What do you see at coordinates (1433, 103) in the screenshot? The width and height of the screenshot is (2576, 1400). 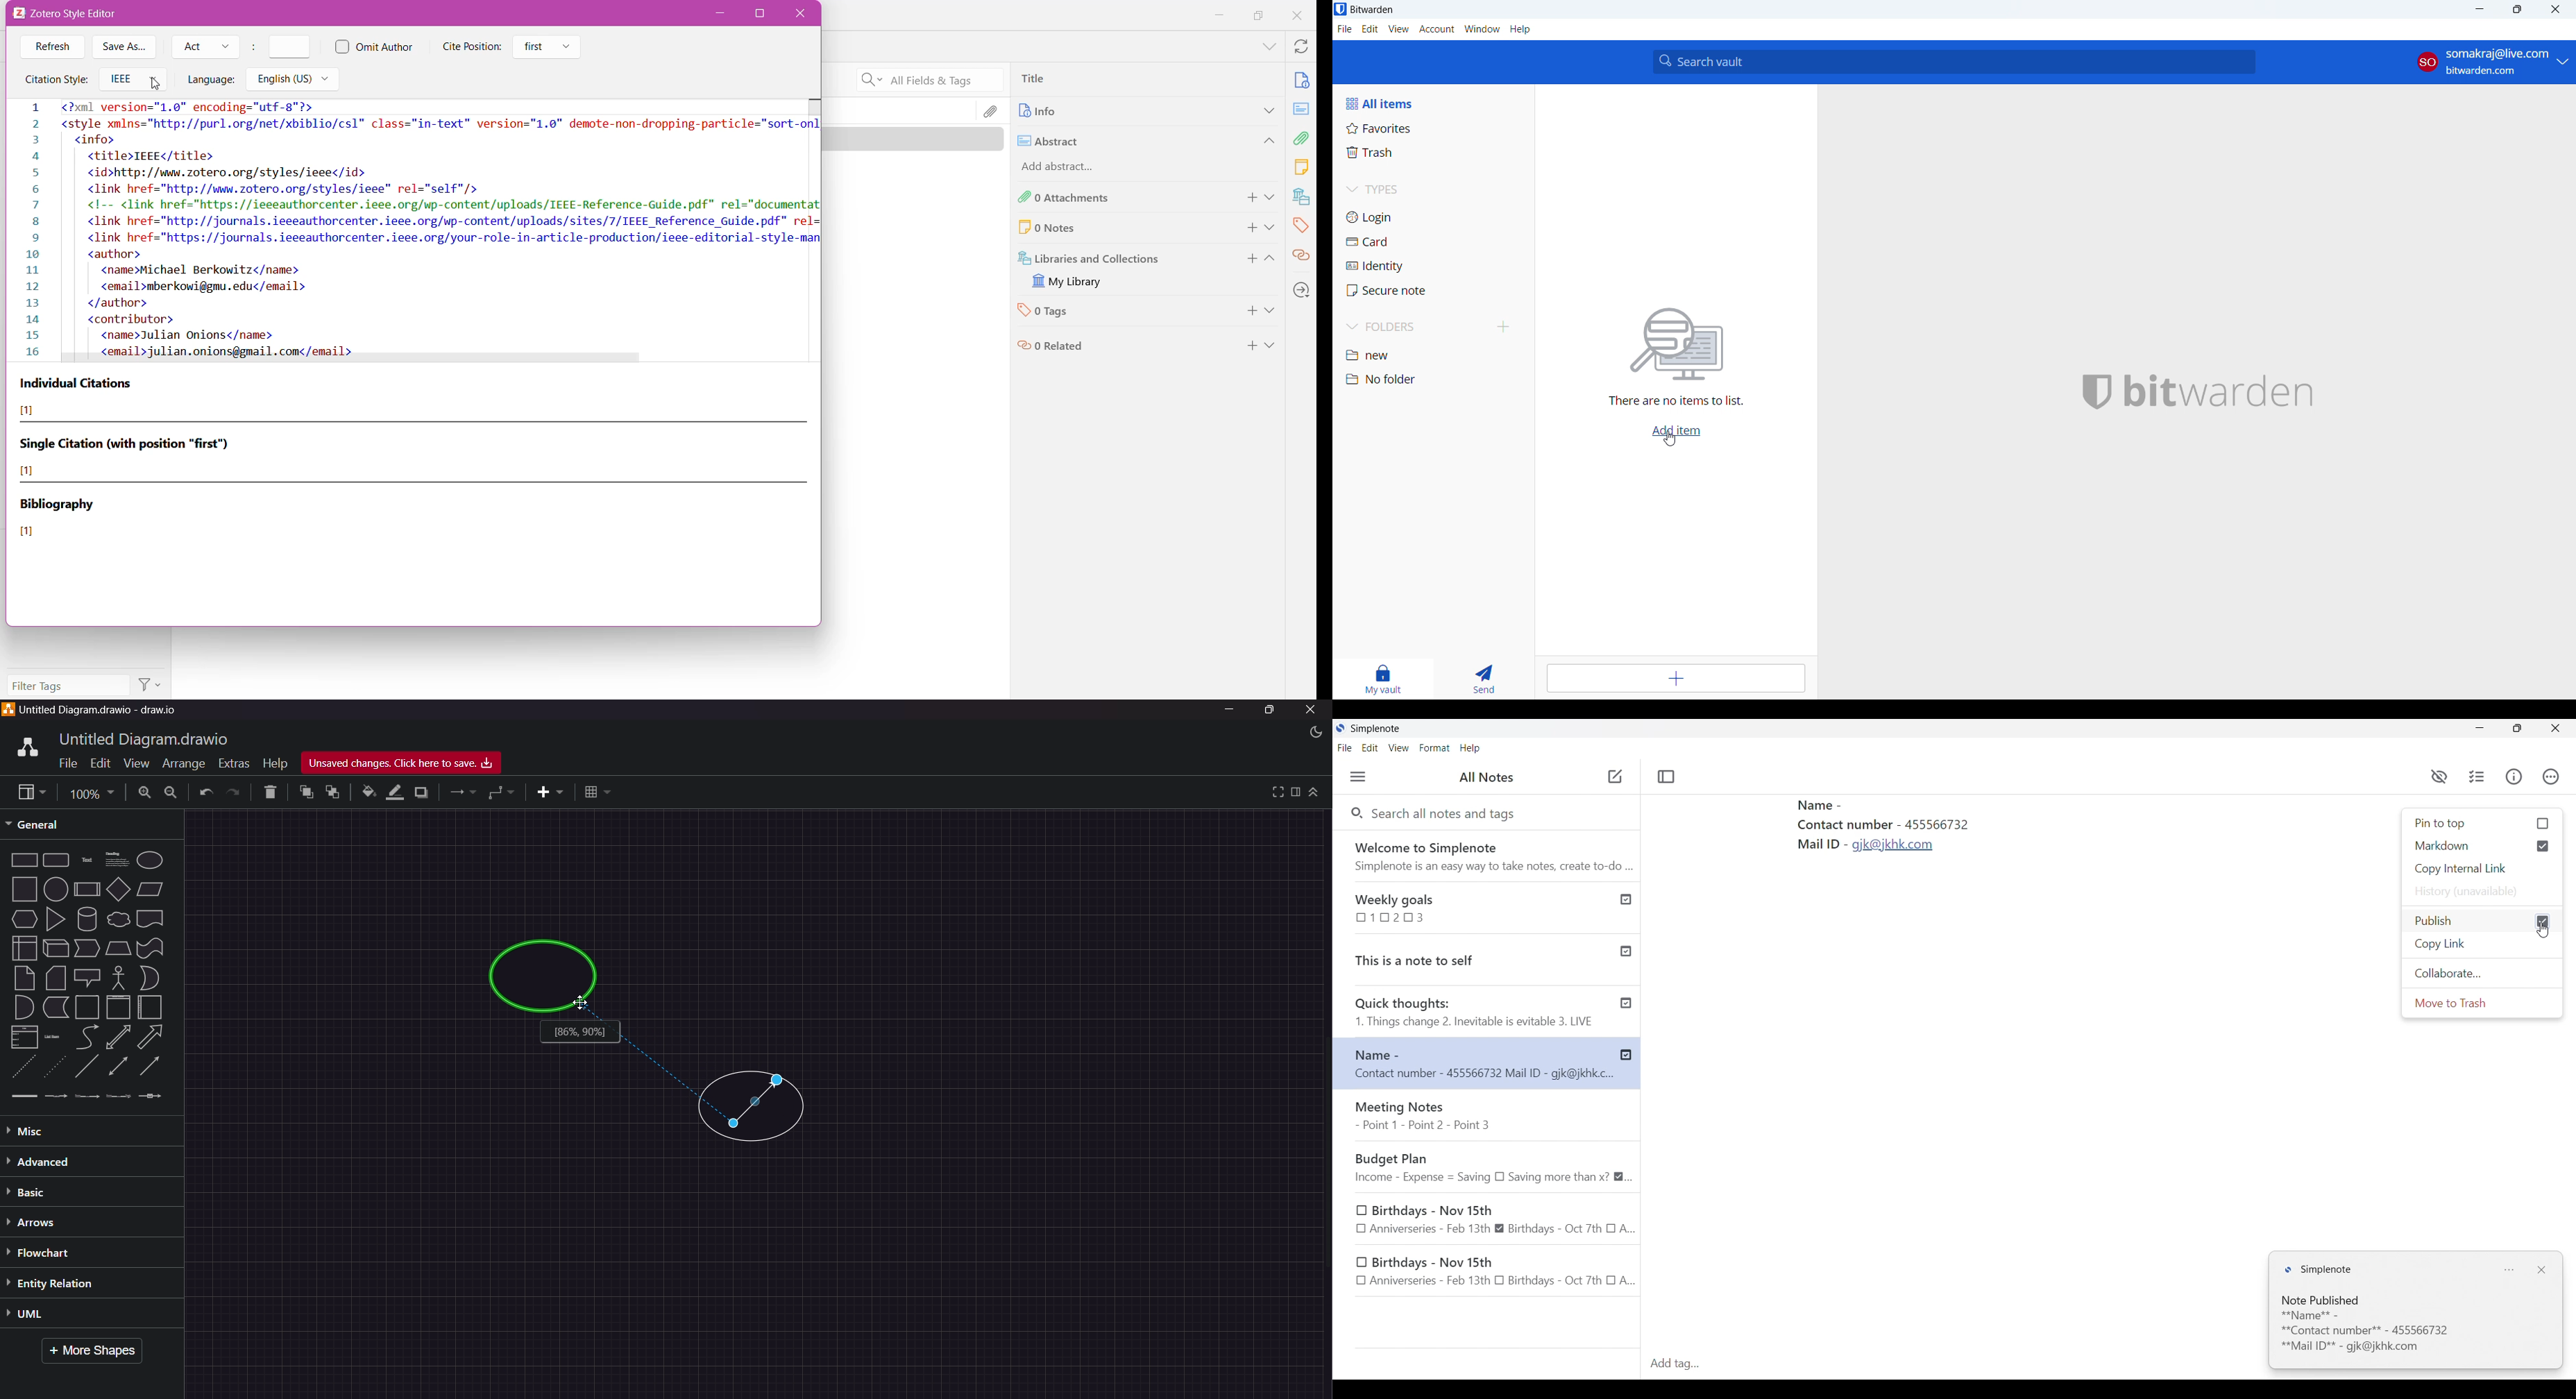 I see `all items` at bounding box center [1433, 103].